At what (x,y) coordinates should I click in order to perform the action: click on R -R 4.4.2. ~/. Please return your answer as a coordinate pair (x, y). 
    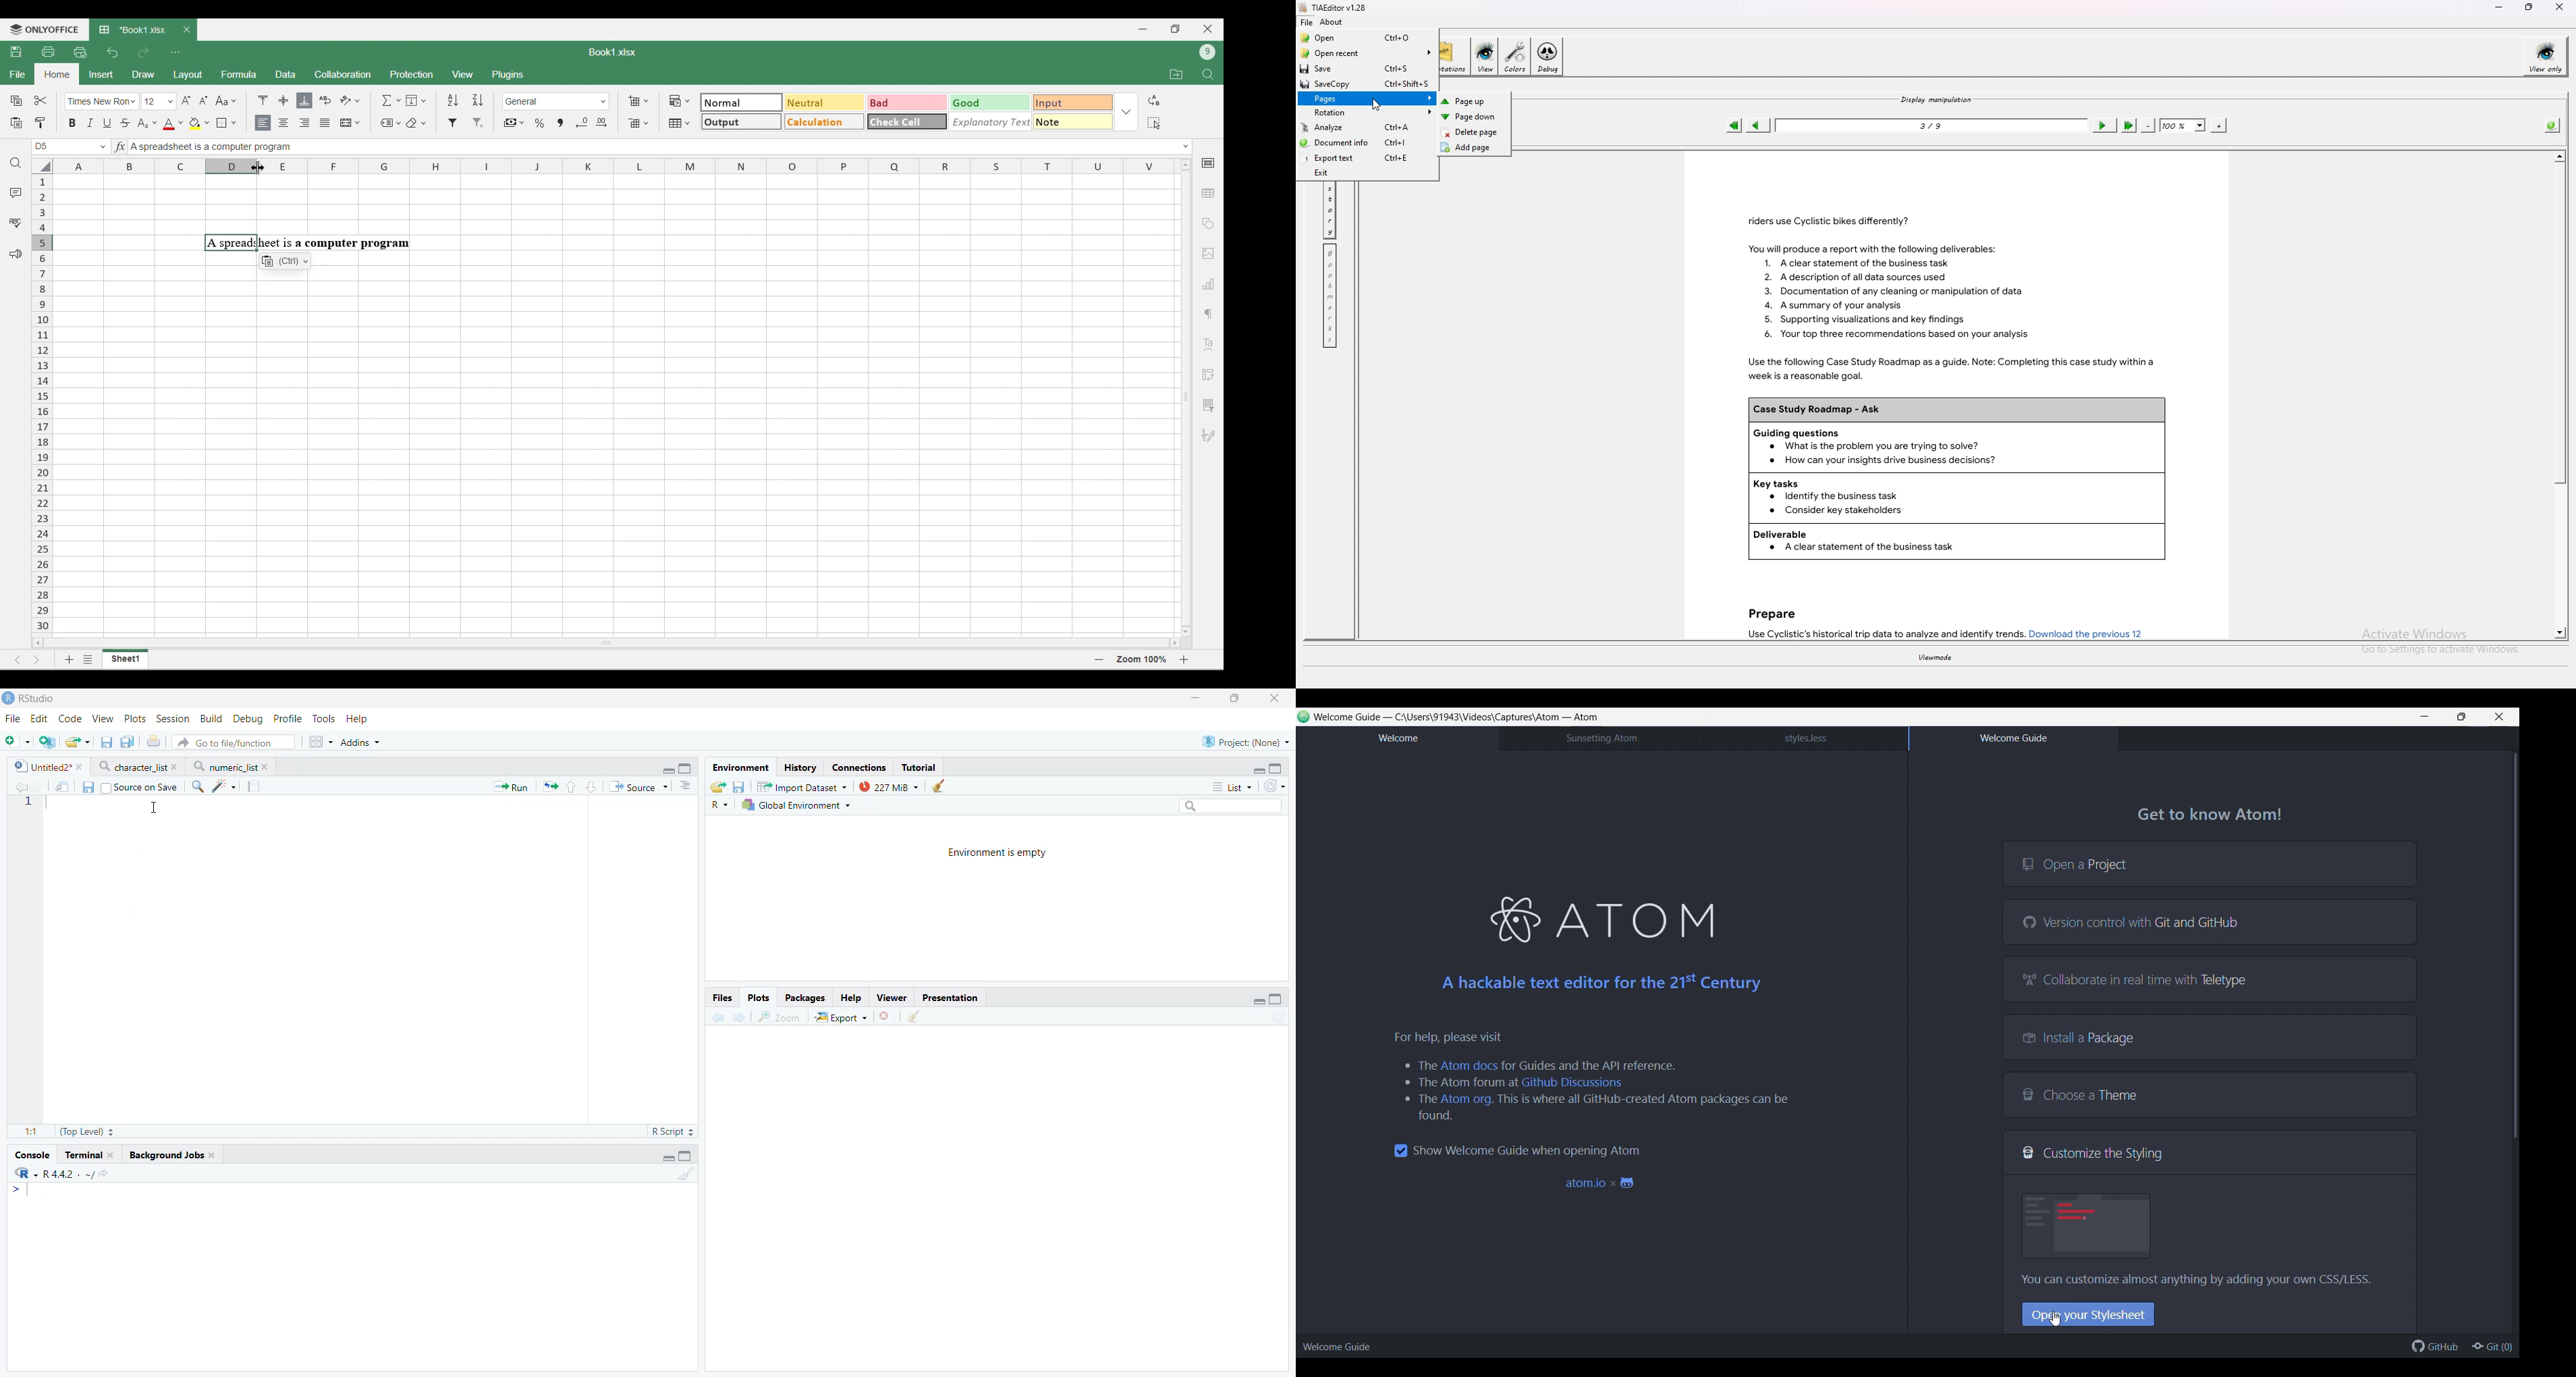
    Looking at the image, I should click on (61, 1173).